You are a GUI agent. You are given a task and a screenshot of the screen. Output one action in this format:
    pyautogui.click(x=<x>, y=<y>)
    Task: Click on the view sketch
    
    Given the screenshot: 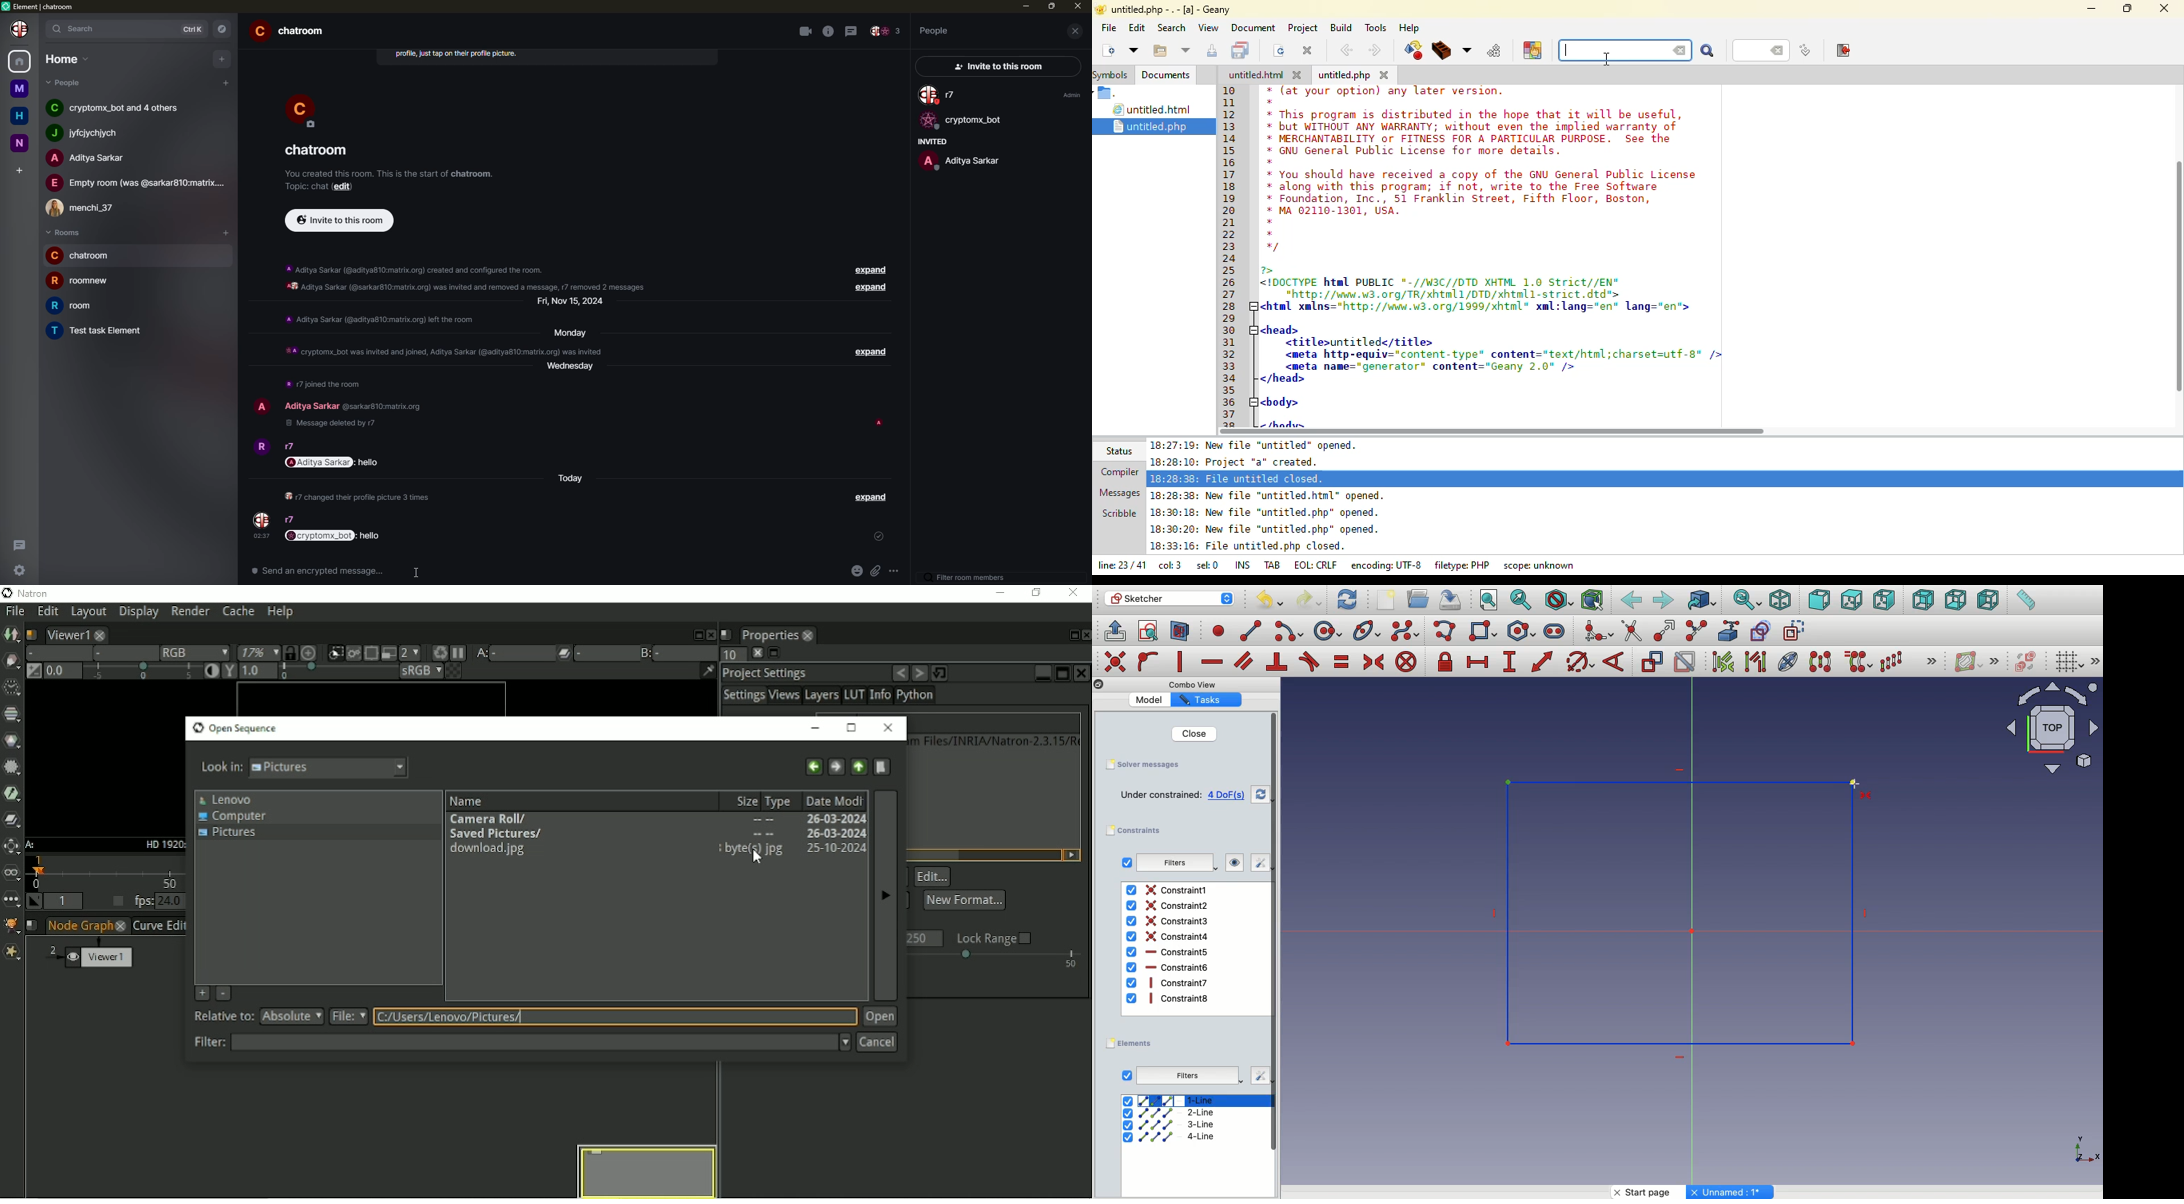 What is the action you would take?
    pyautogui.click(x=1150, y=632)
    